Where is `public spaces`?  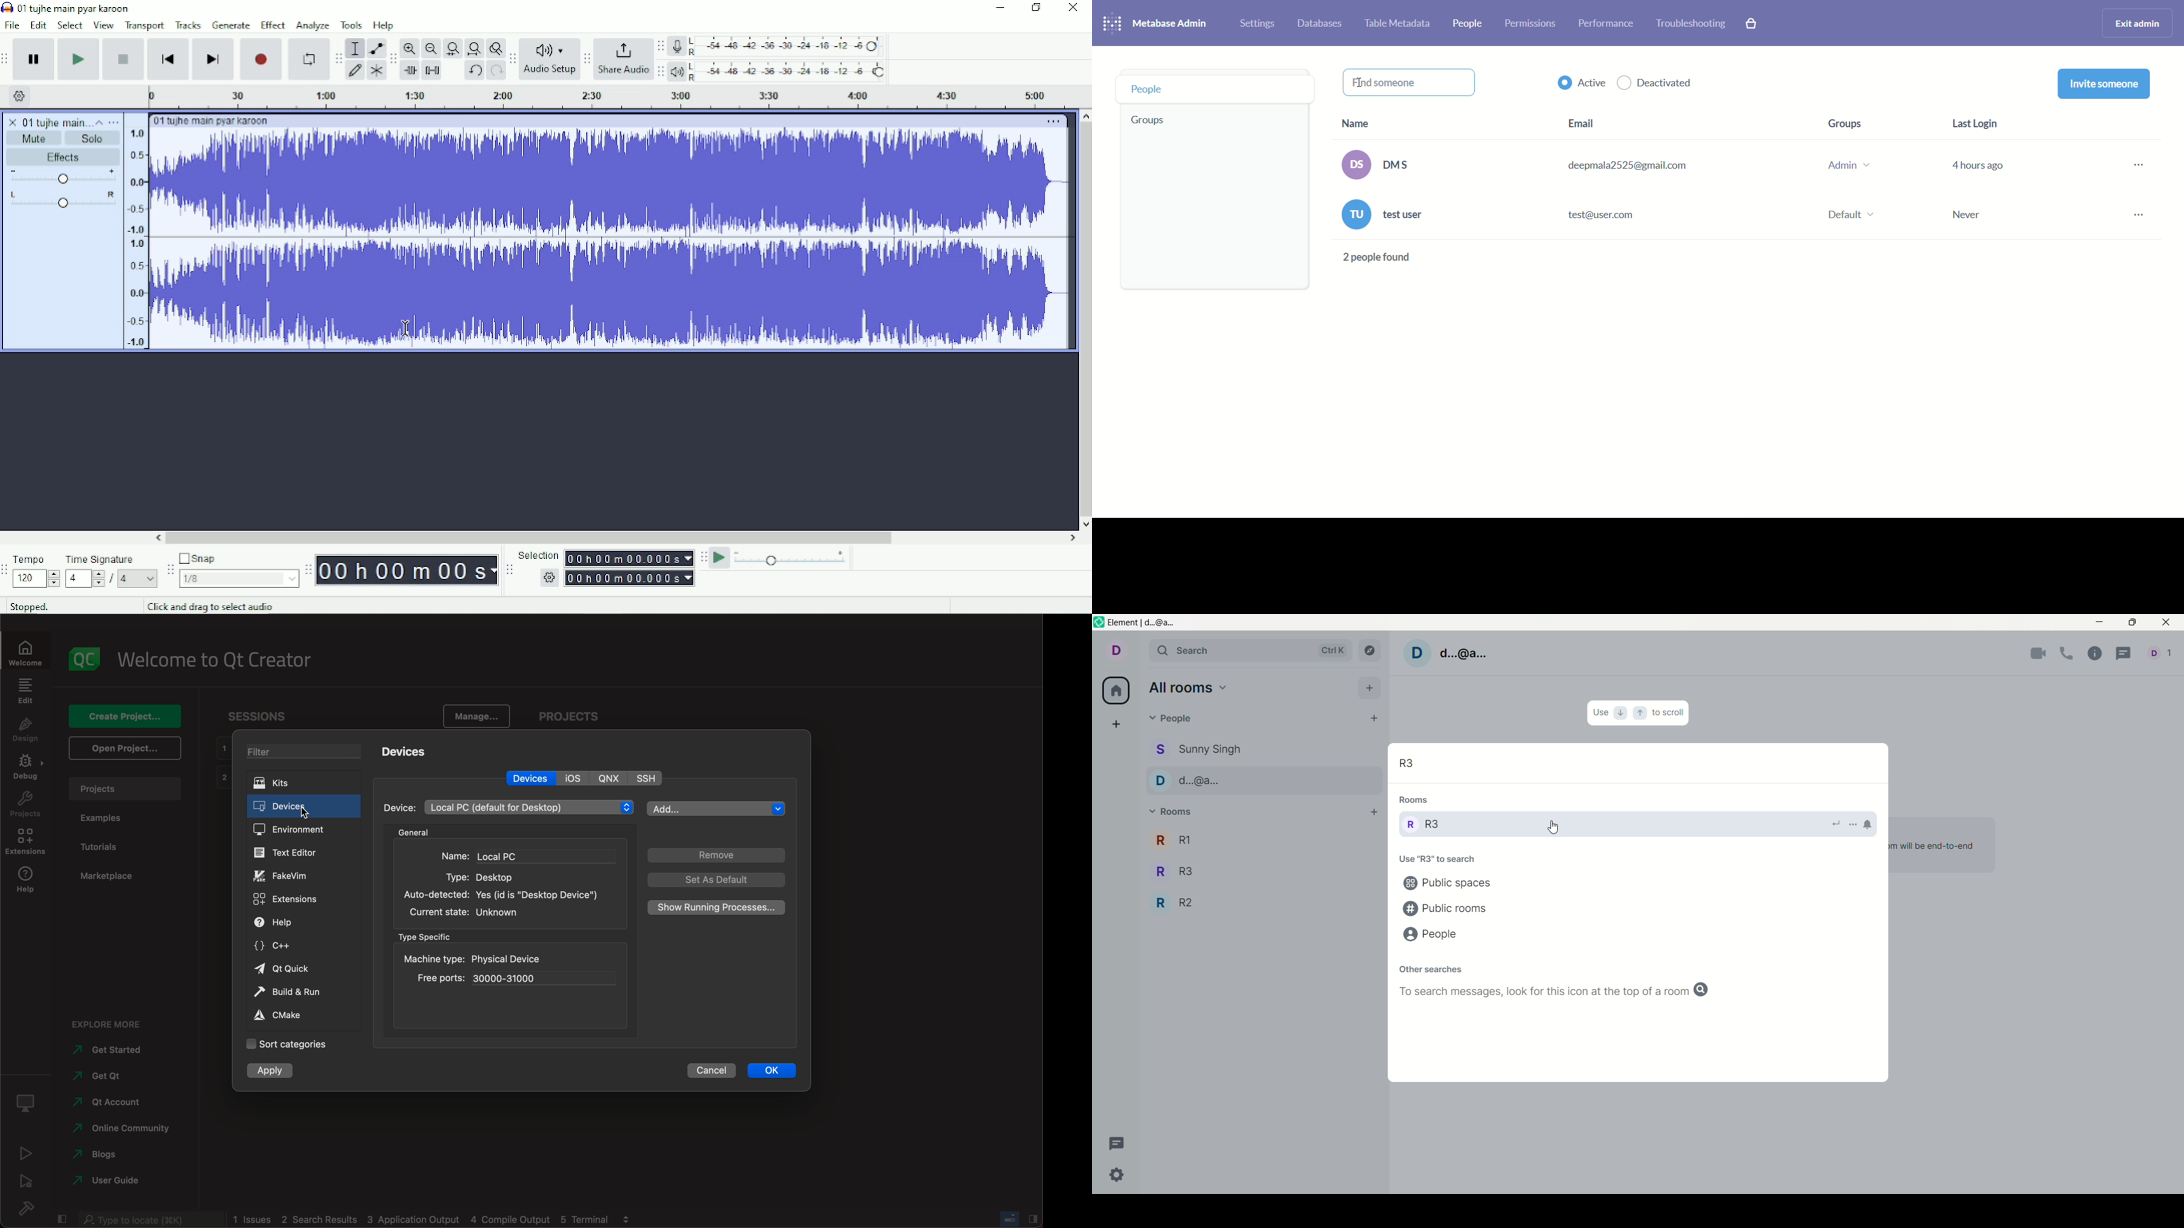 public spaces is located at coordinates (1454, 884).